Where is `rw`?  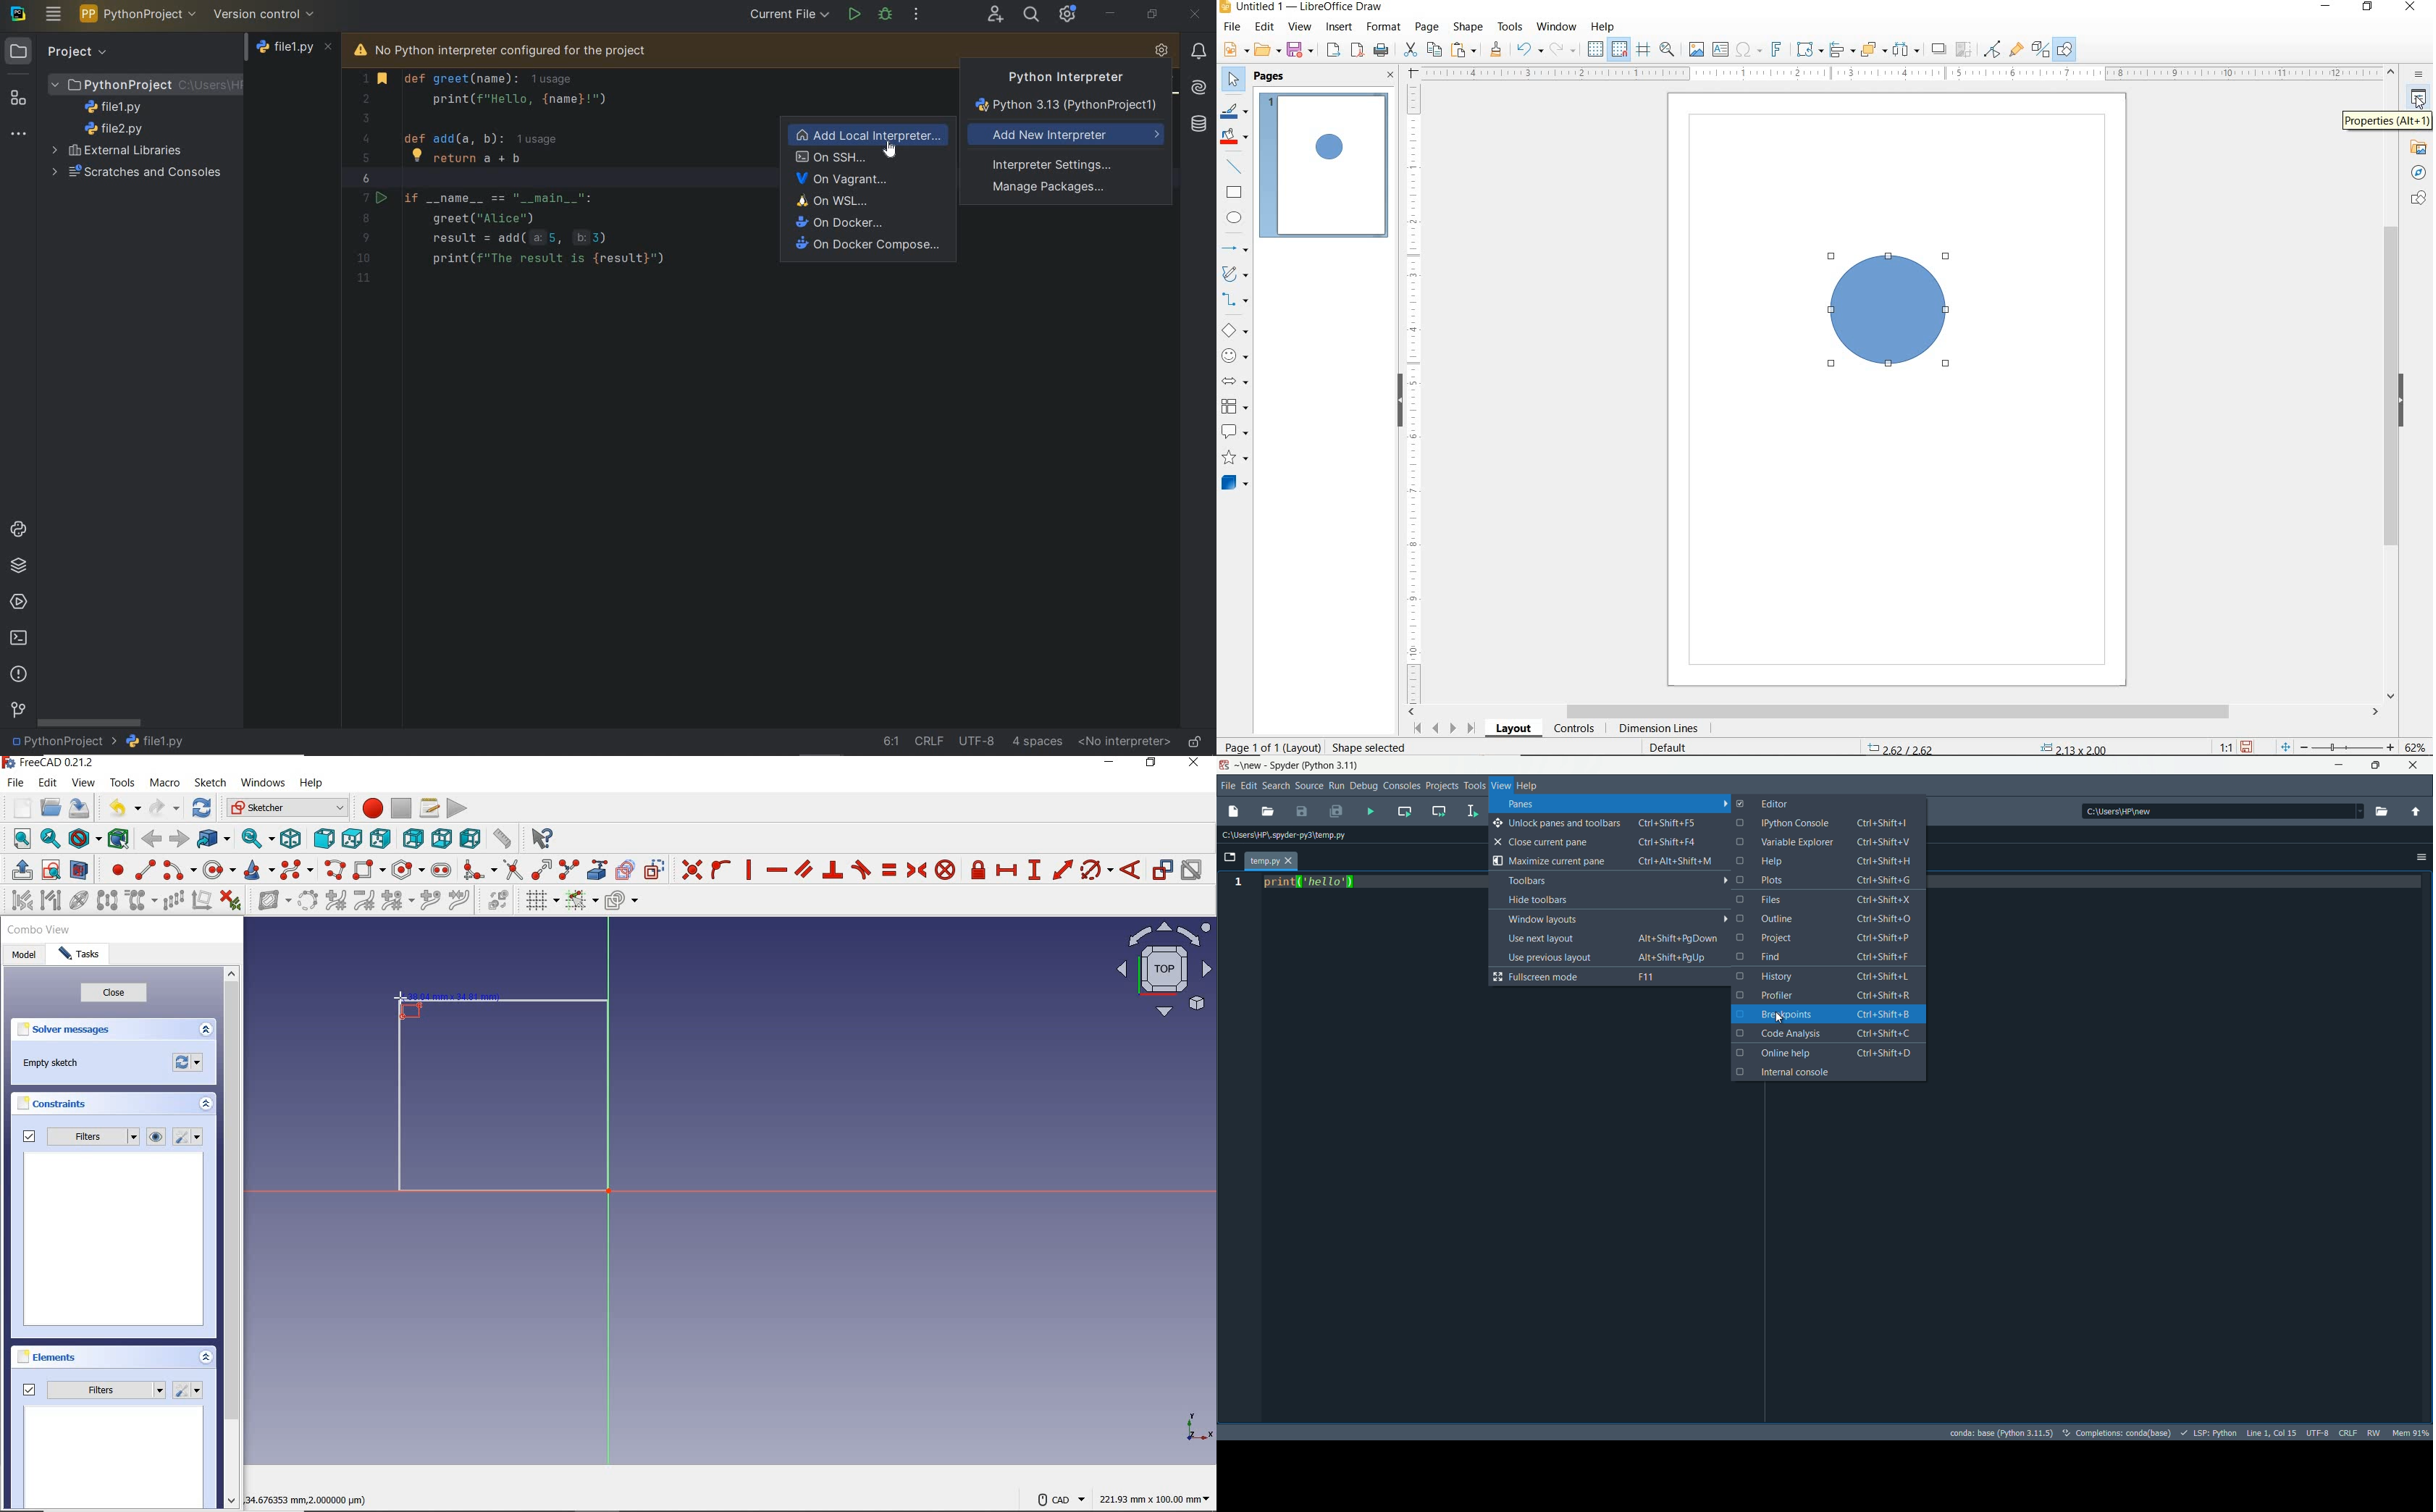
rw is located at coordinates (2374, 1433).